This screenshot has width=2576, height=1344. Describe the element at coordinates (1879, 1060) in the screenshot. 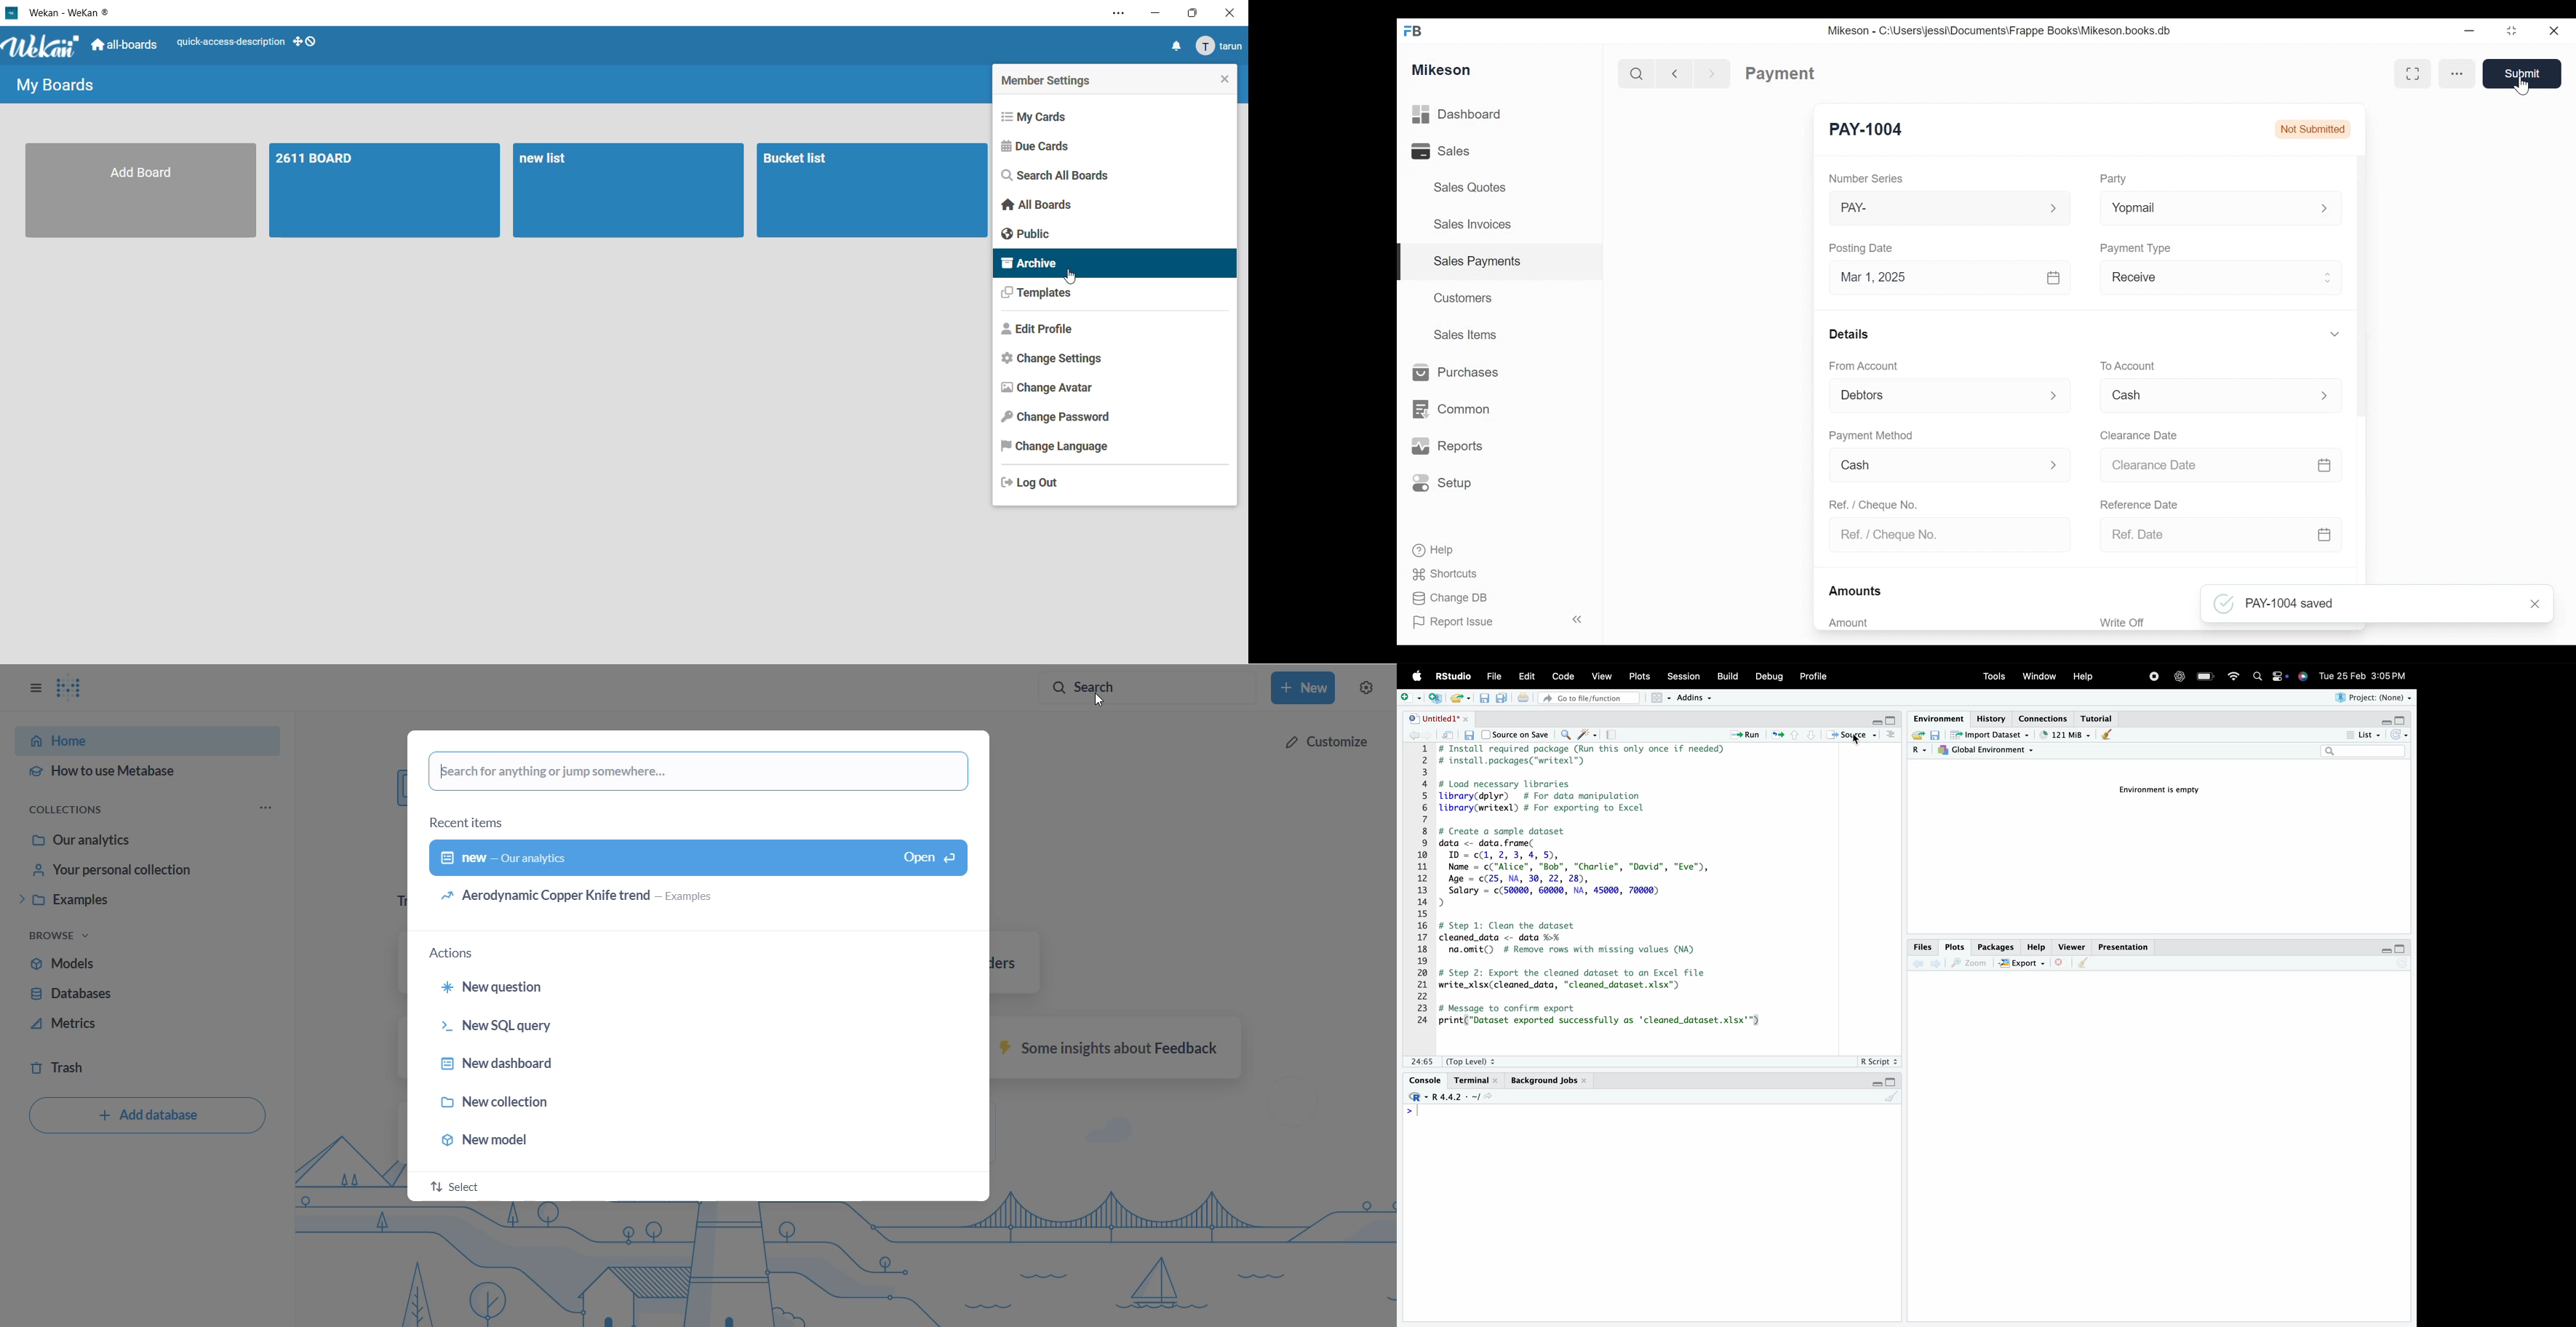

I see `R Script` at that location.